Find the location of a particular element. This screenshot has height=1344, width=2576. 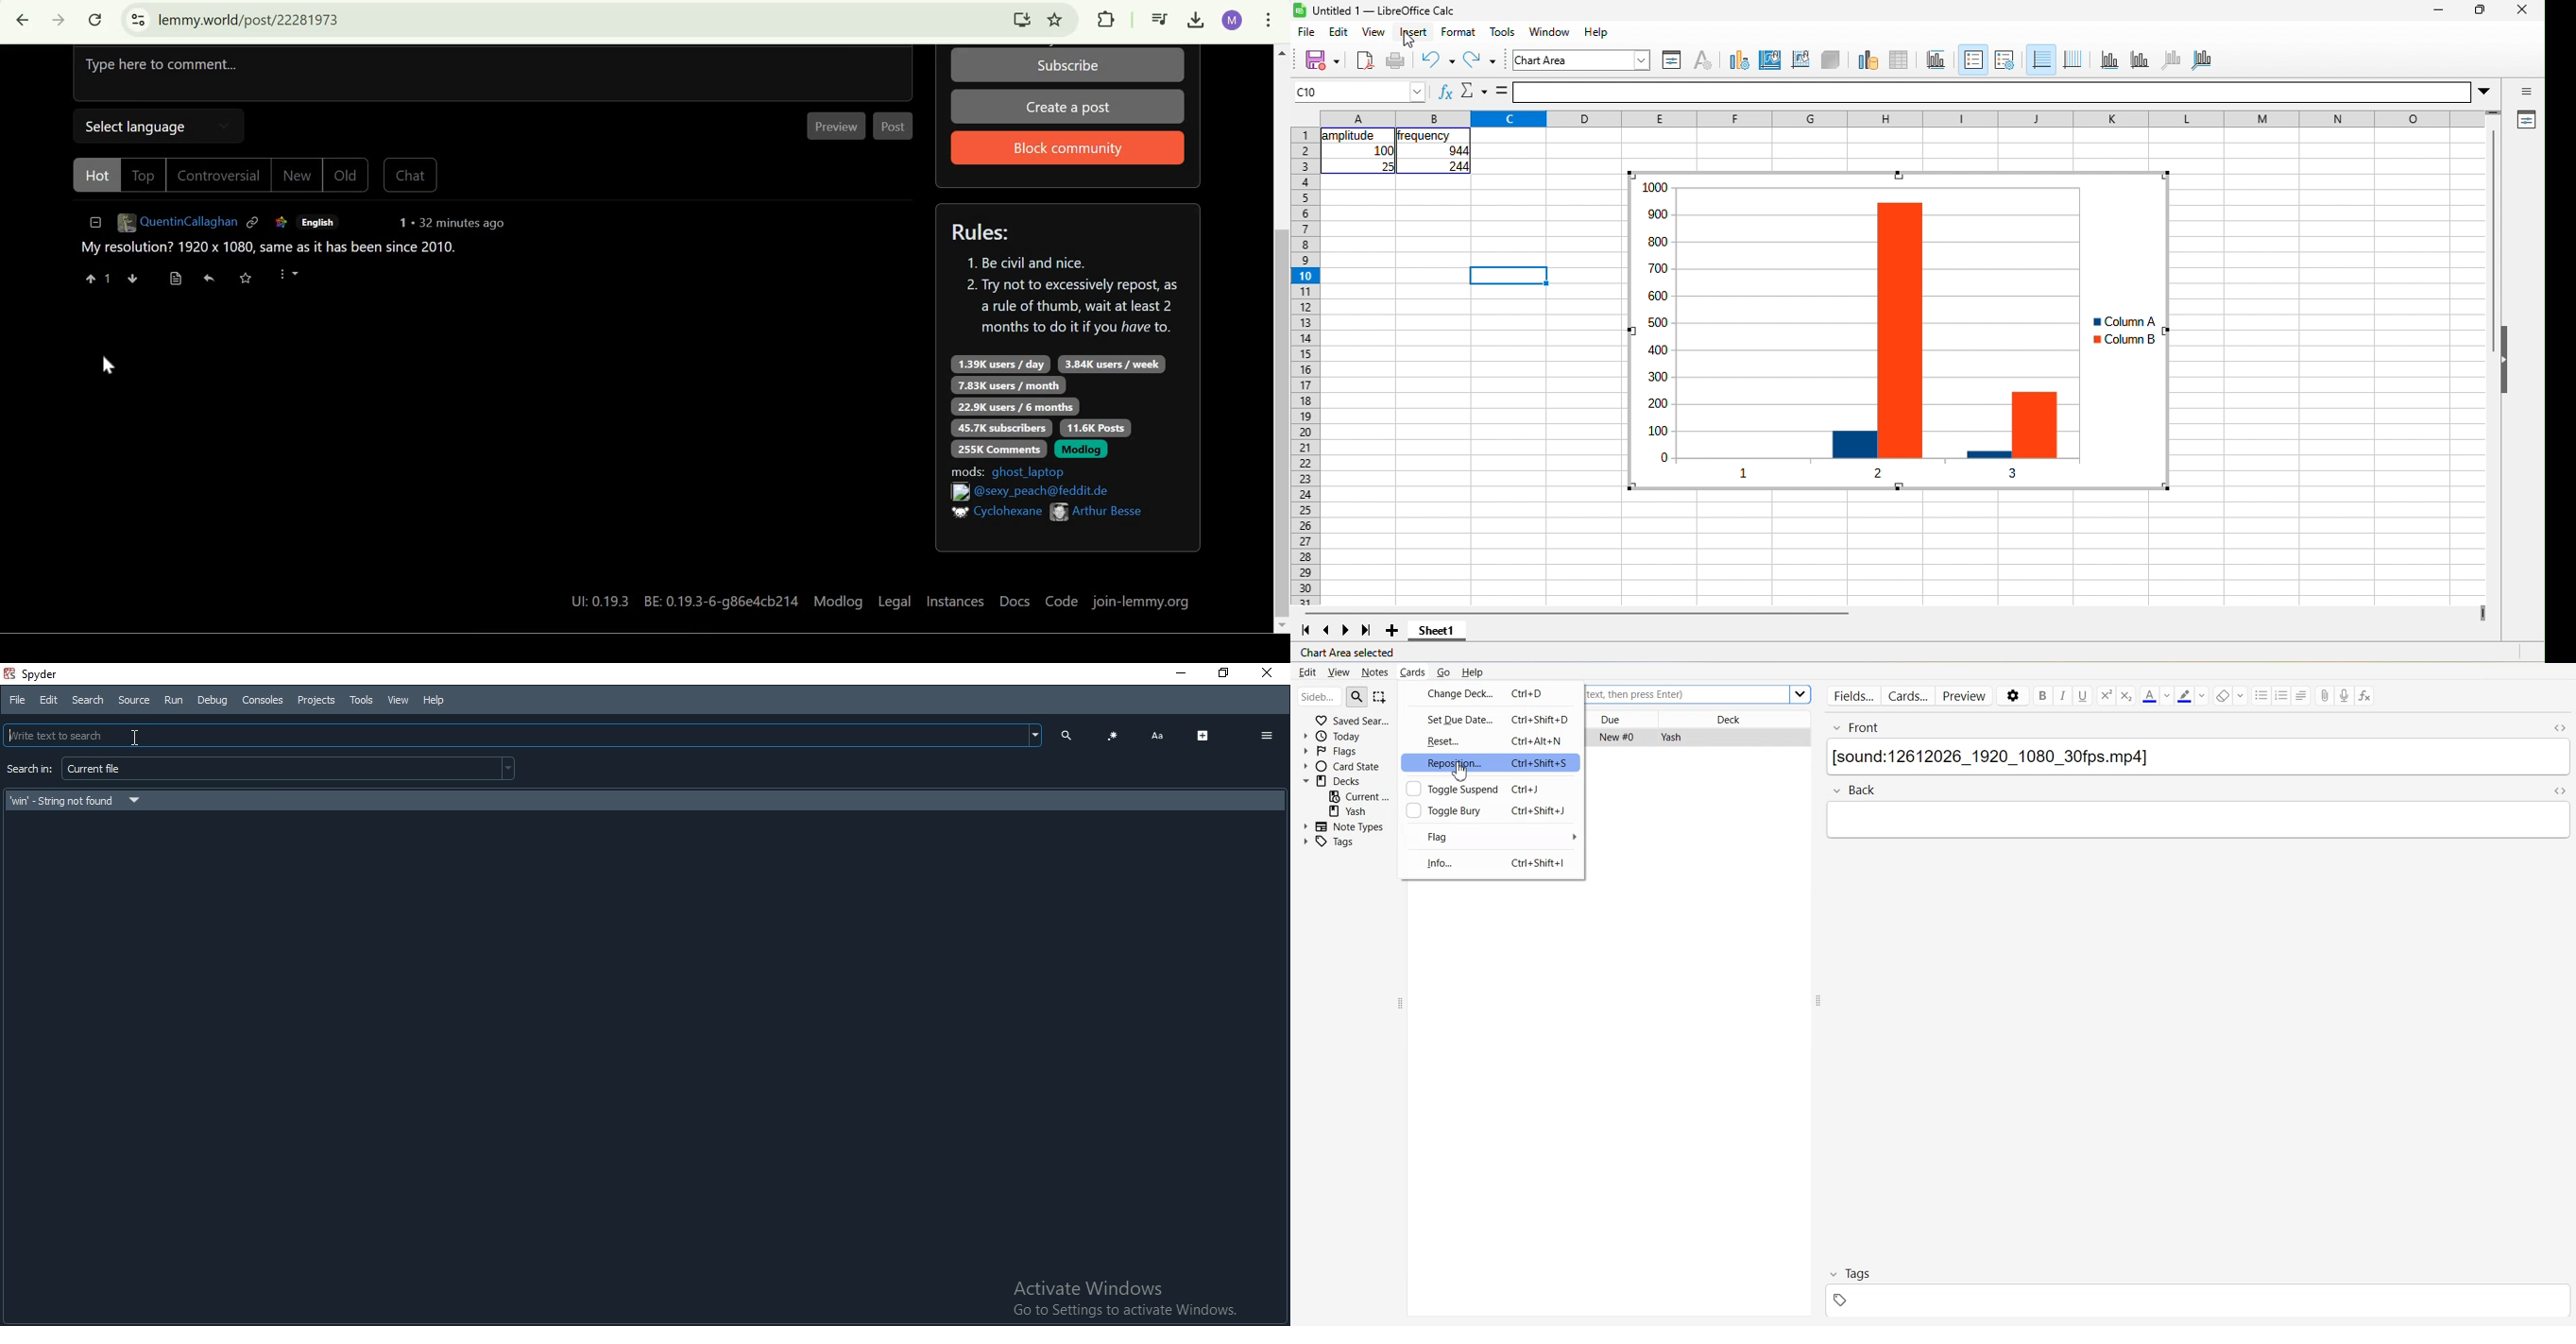

Reset  is located at coordinates (1445, 741).